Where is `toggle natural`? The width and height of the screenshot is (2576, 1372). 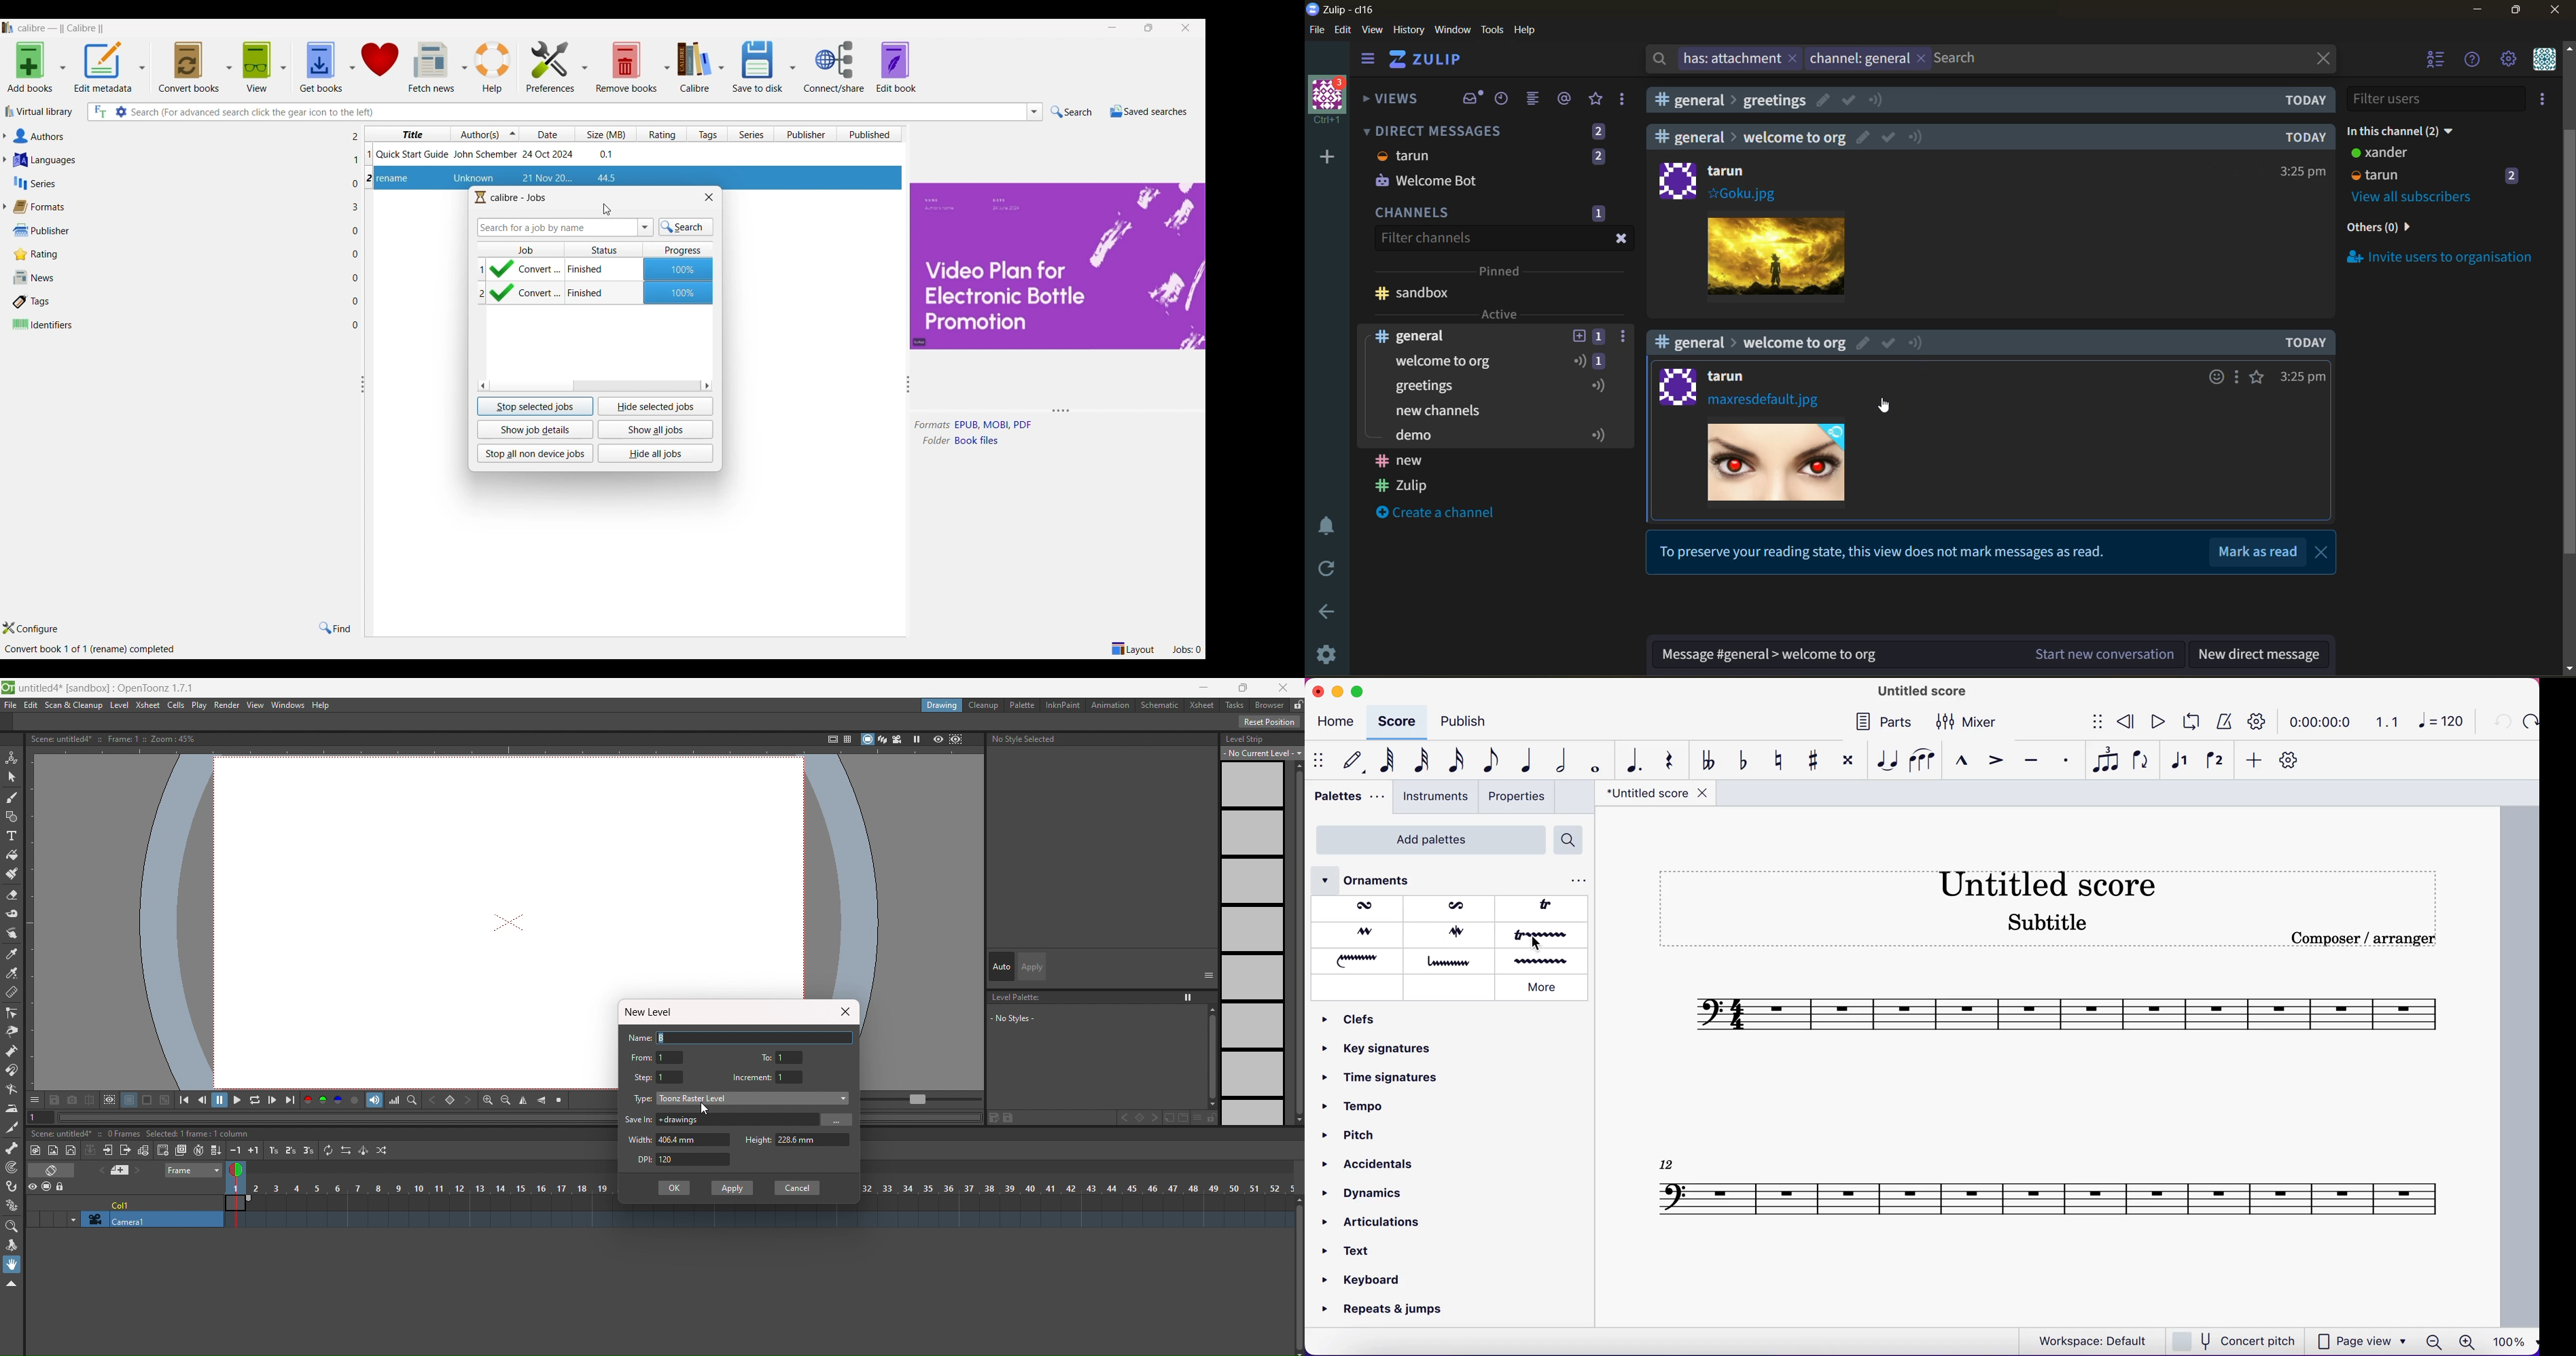 toggle natural is located at coordinates (1778, 759).